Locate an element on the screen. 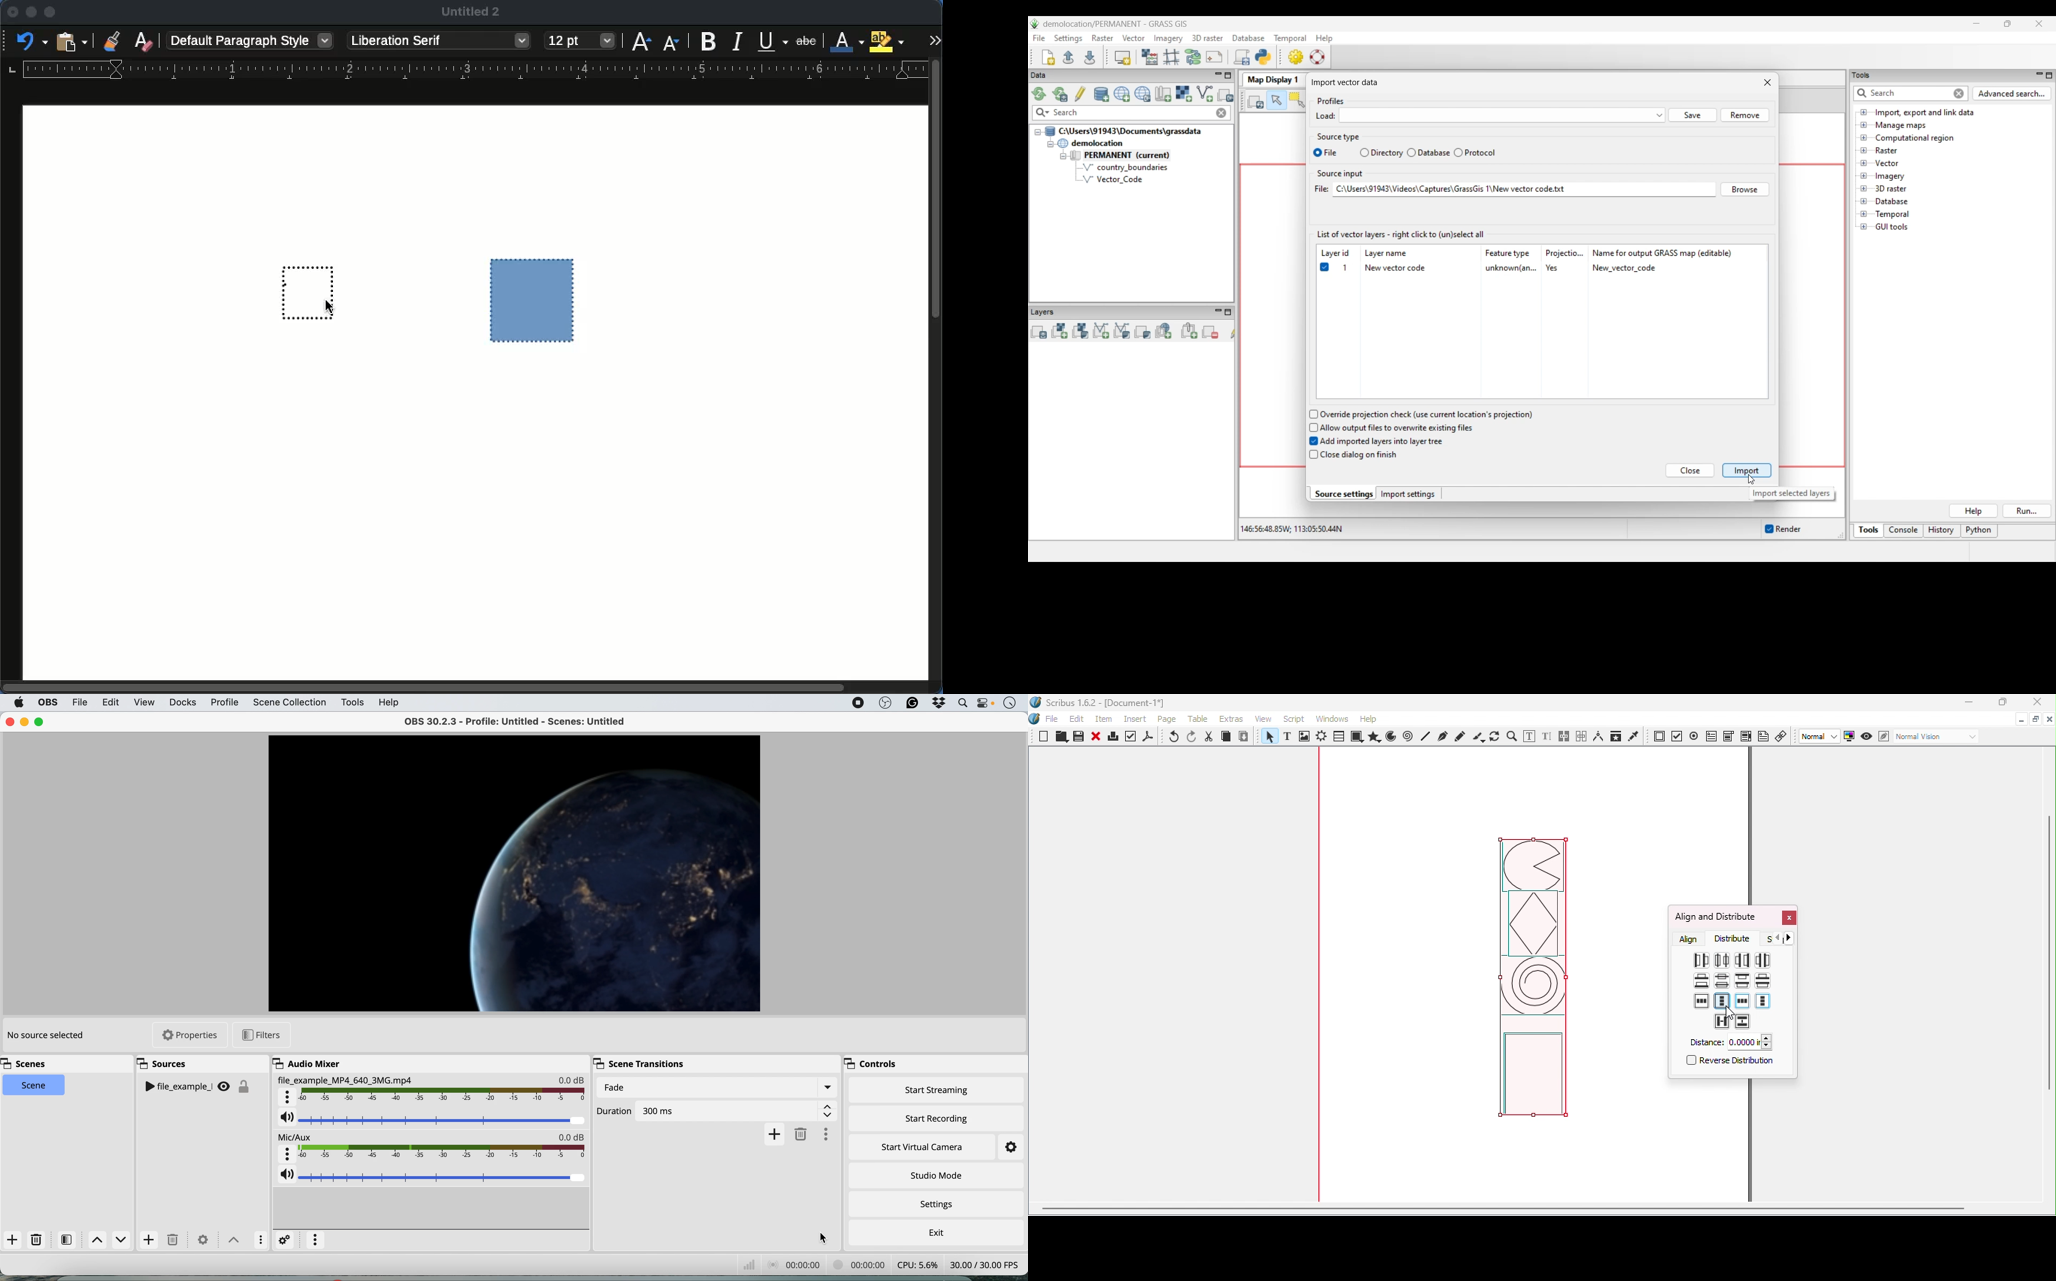 The width and height of the screenshot is (2072, 1288). settings is located at coordinates (202, 1241).